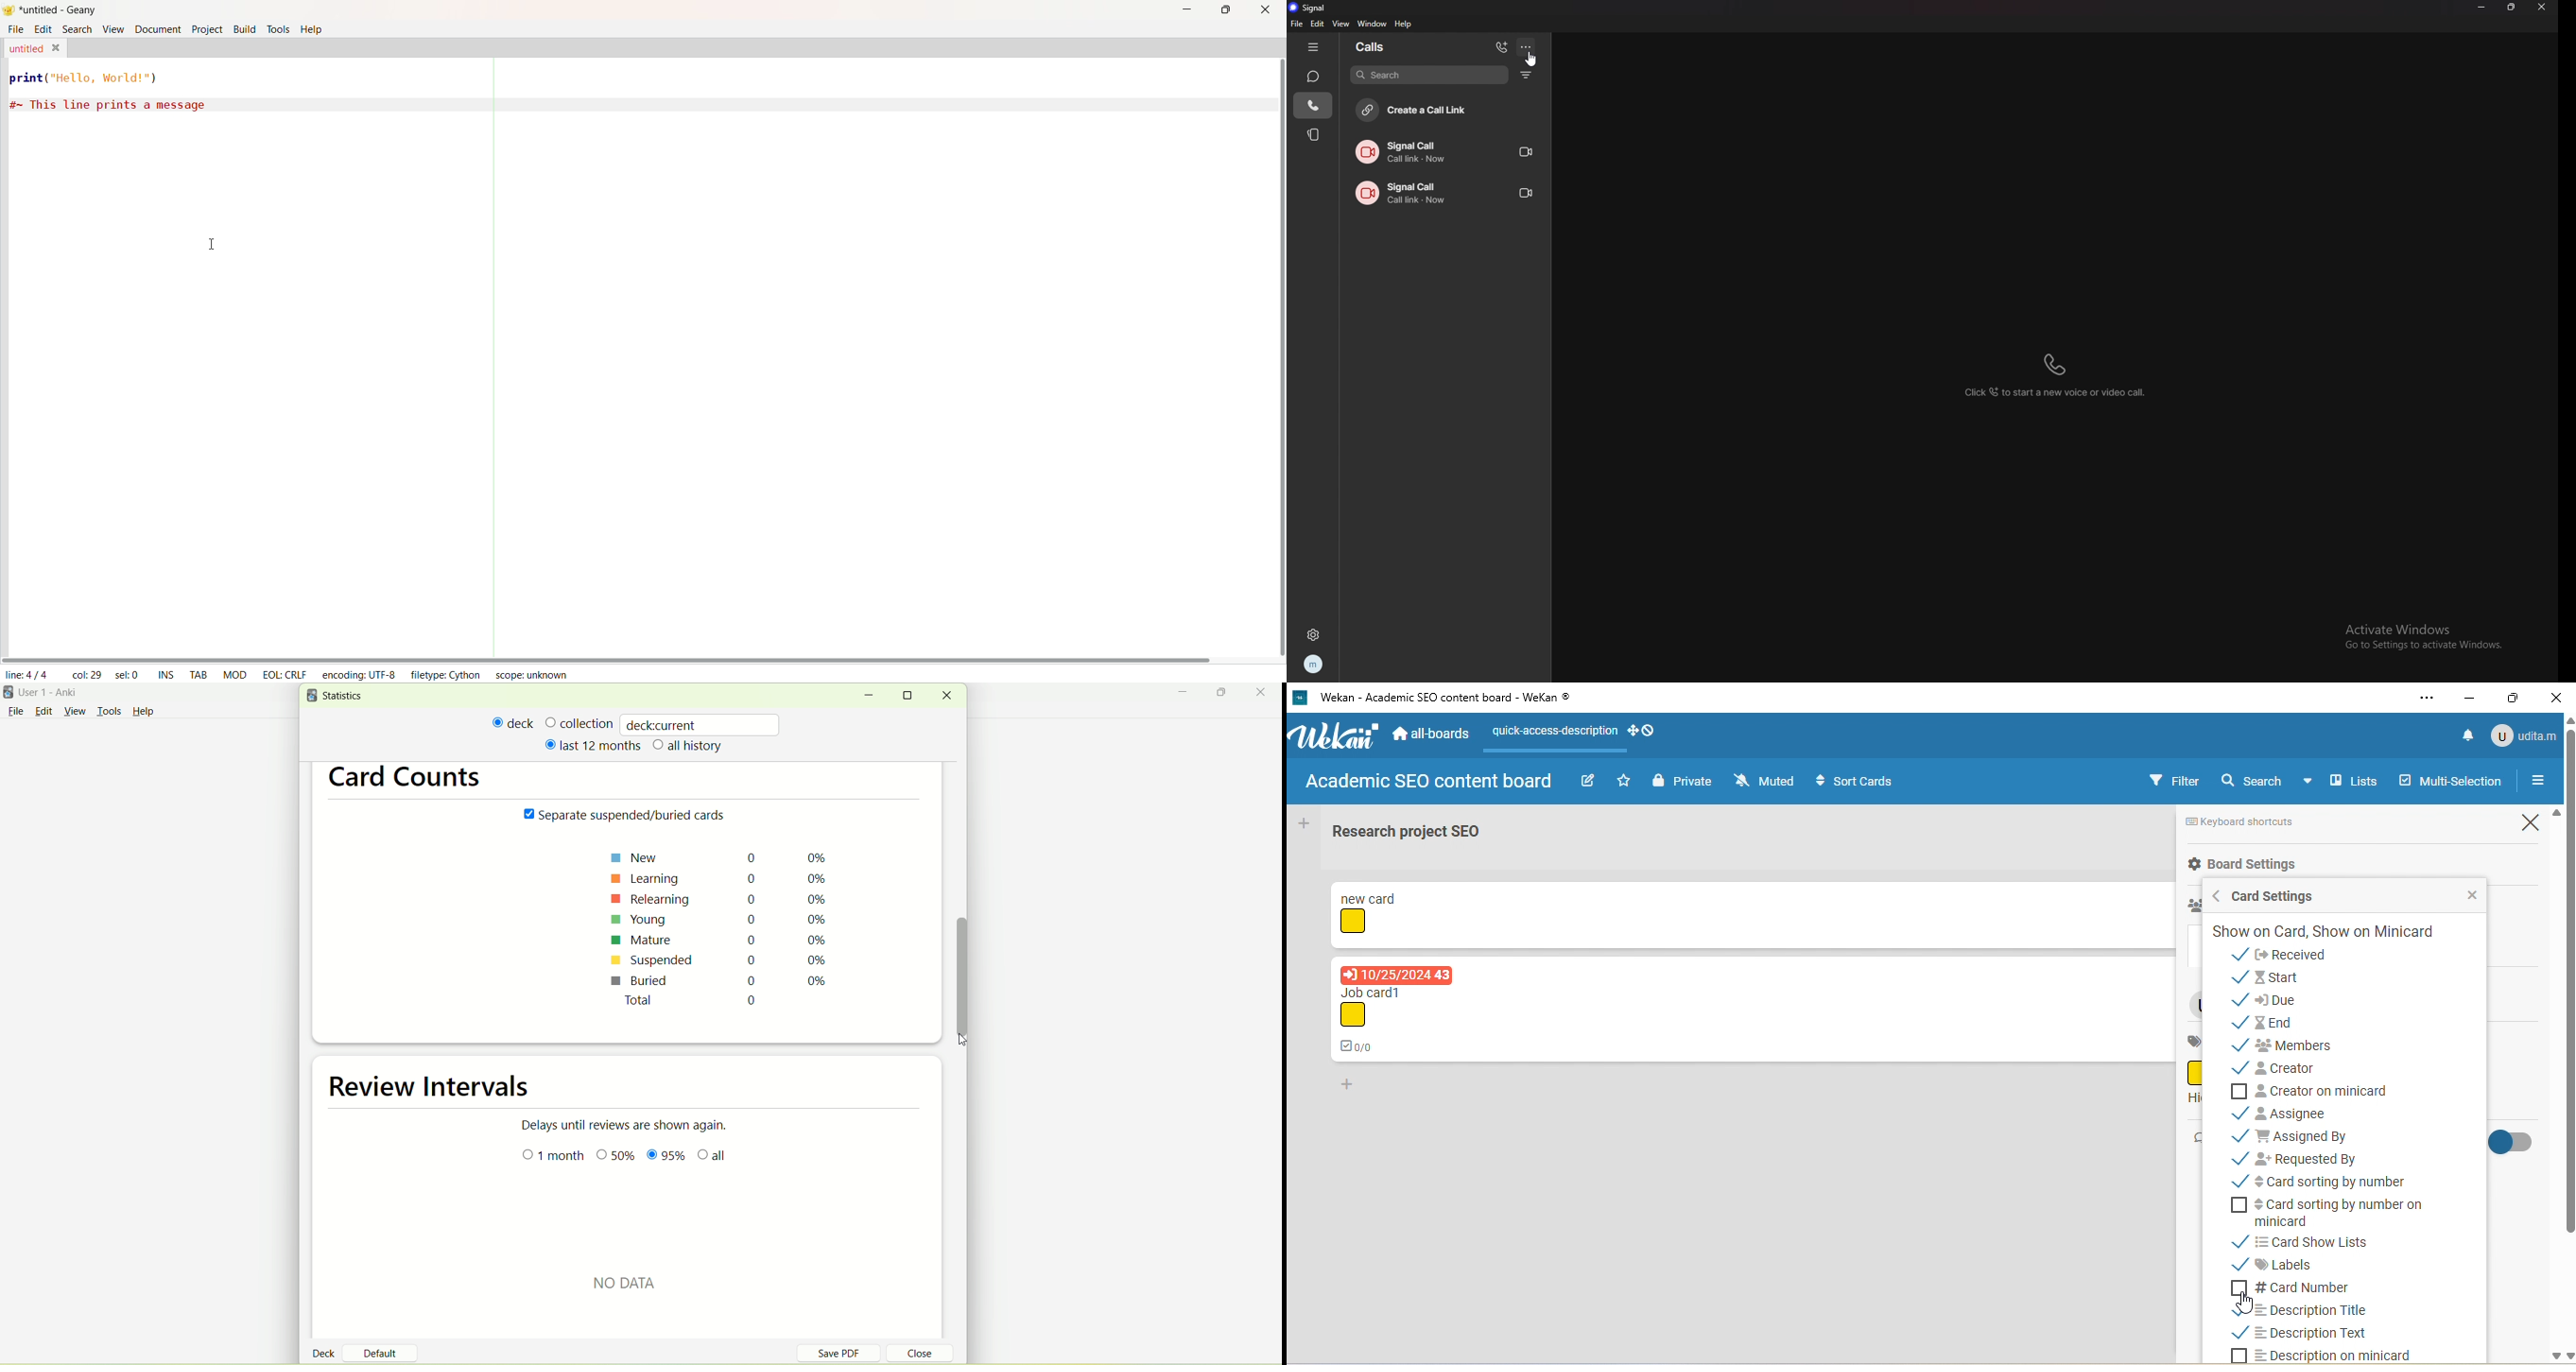 The image size is (2576, 1372). Describe the element at coordinates (1355, 923) in the screenshot. I see `yellow shape` at that location.